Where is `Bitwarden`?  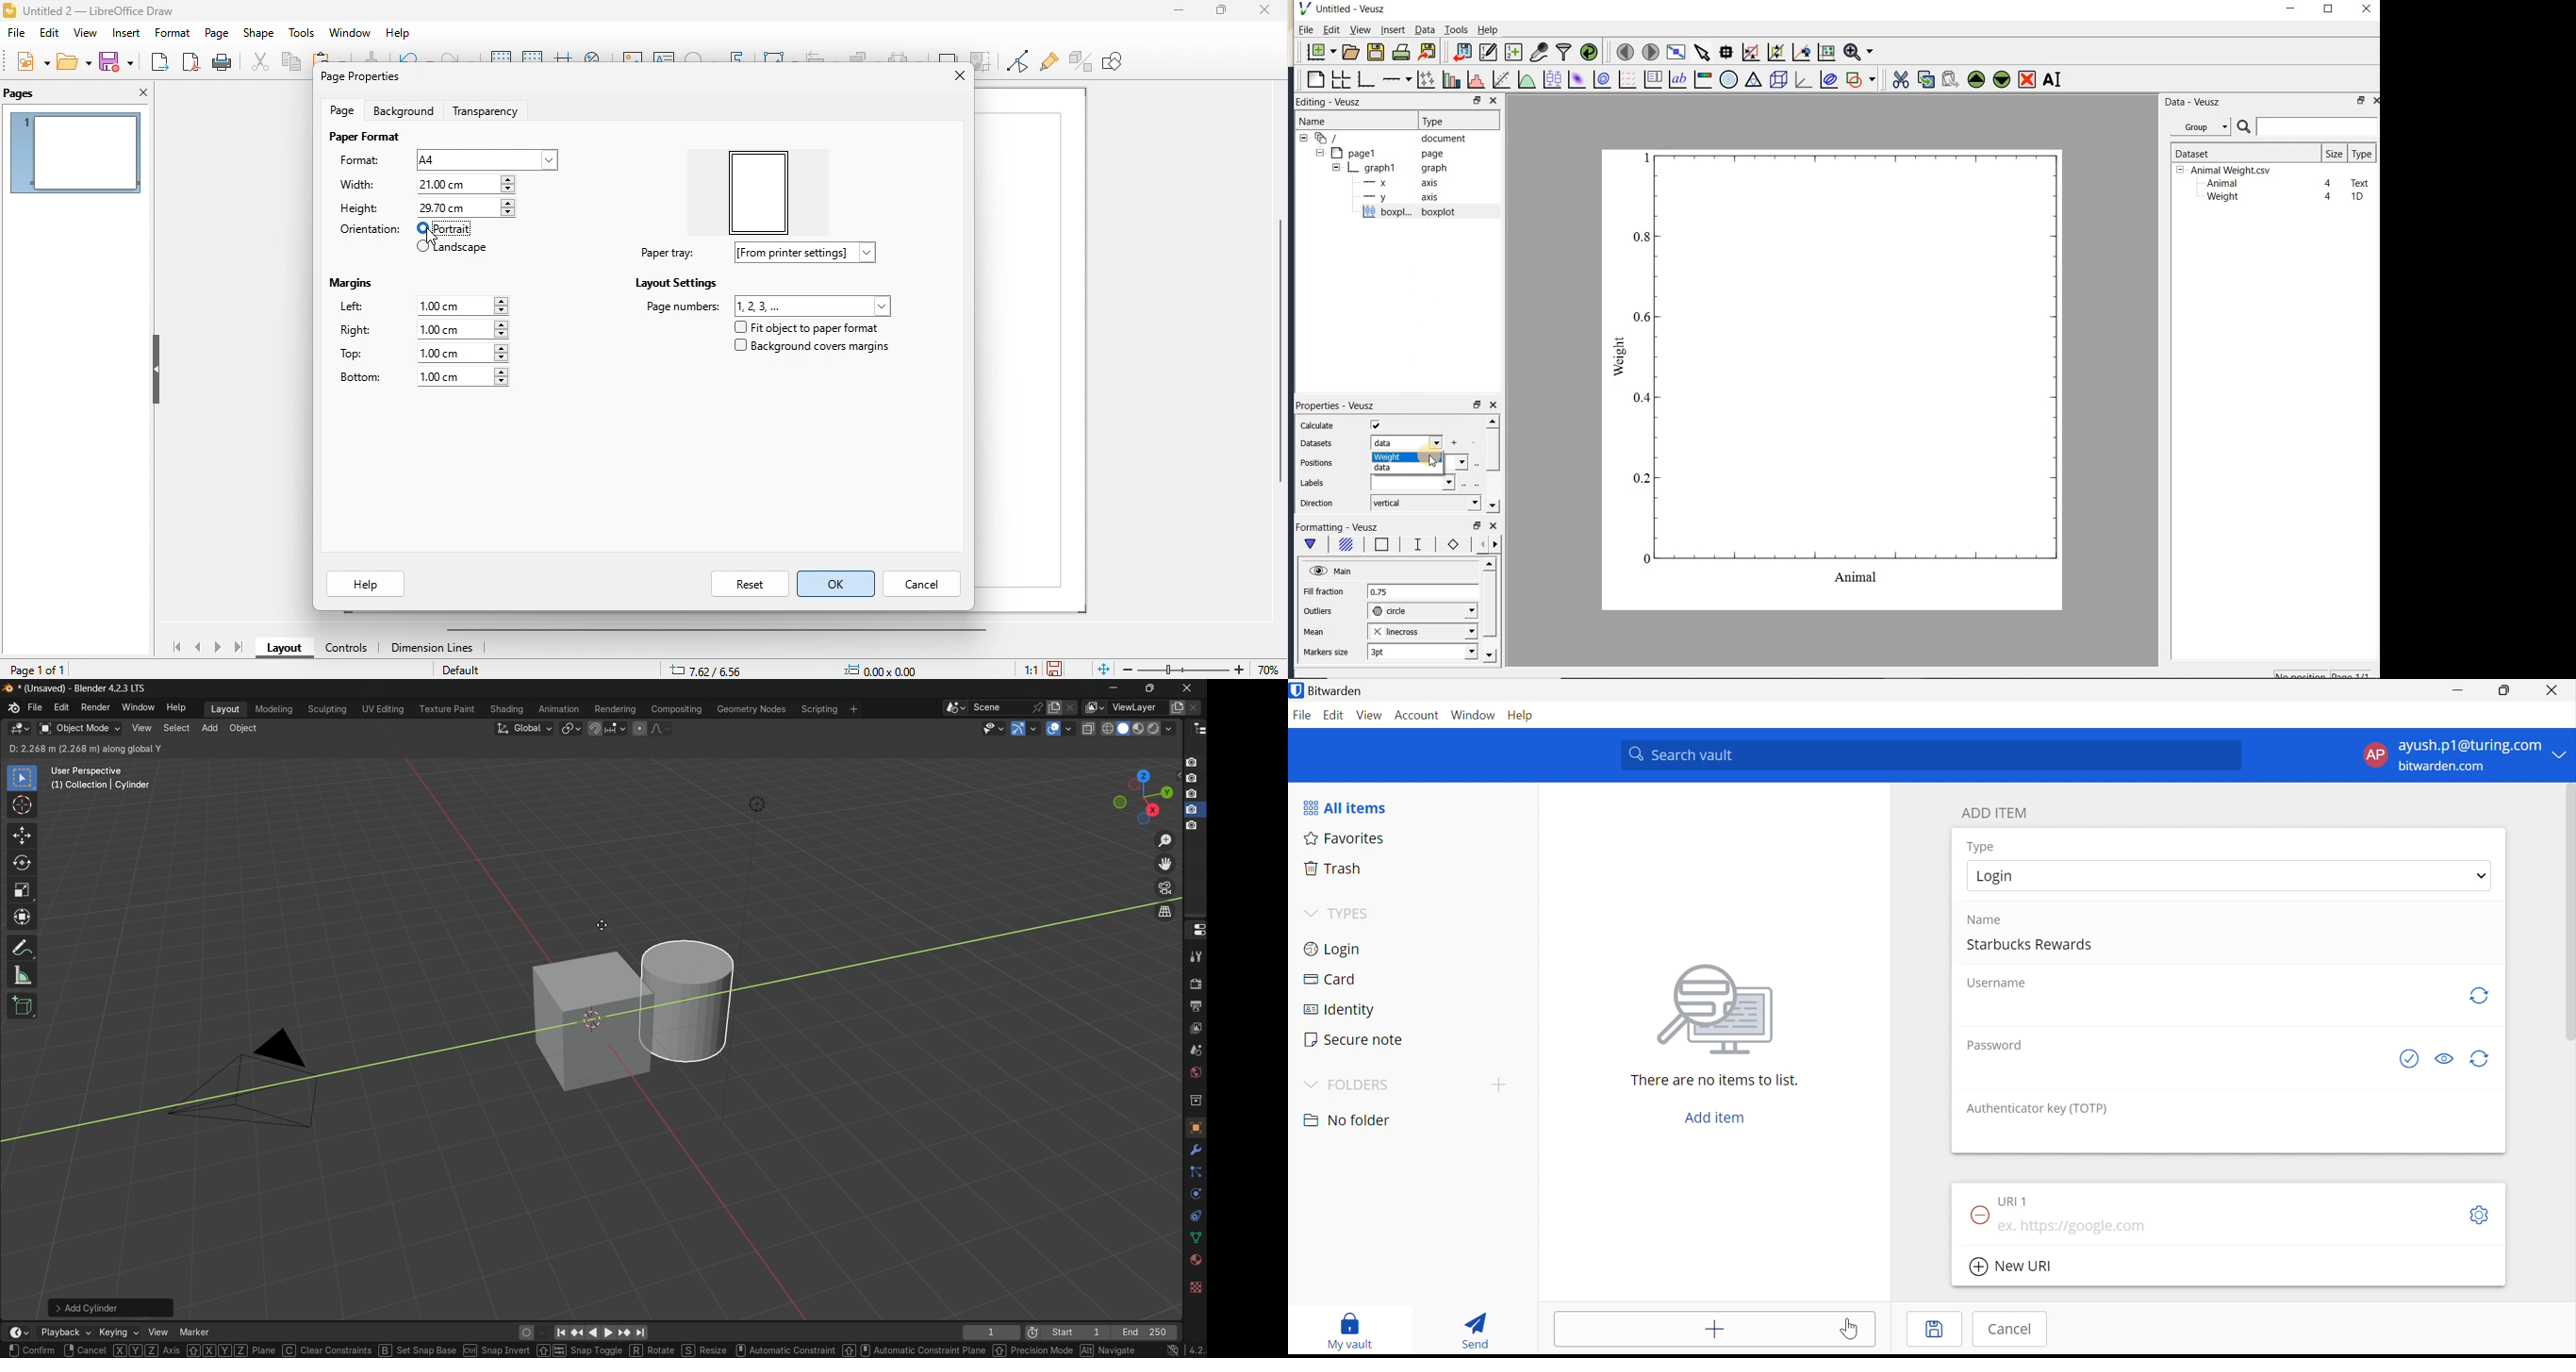 Bitwarden is located at coordinates (1329, 690).